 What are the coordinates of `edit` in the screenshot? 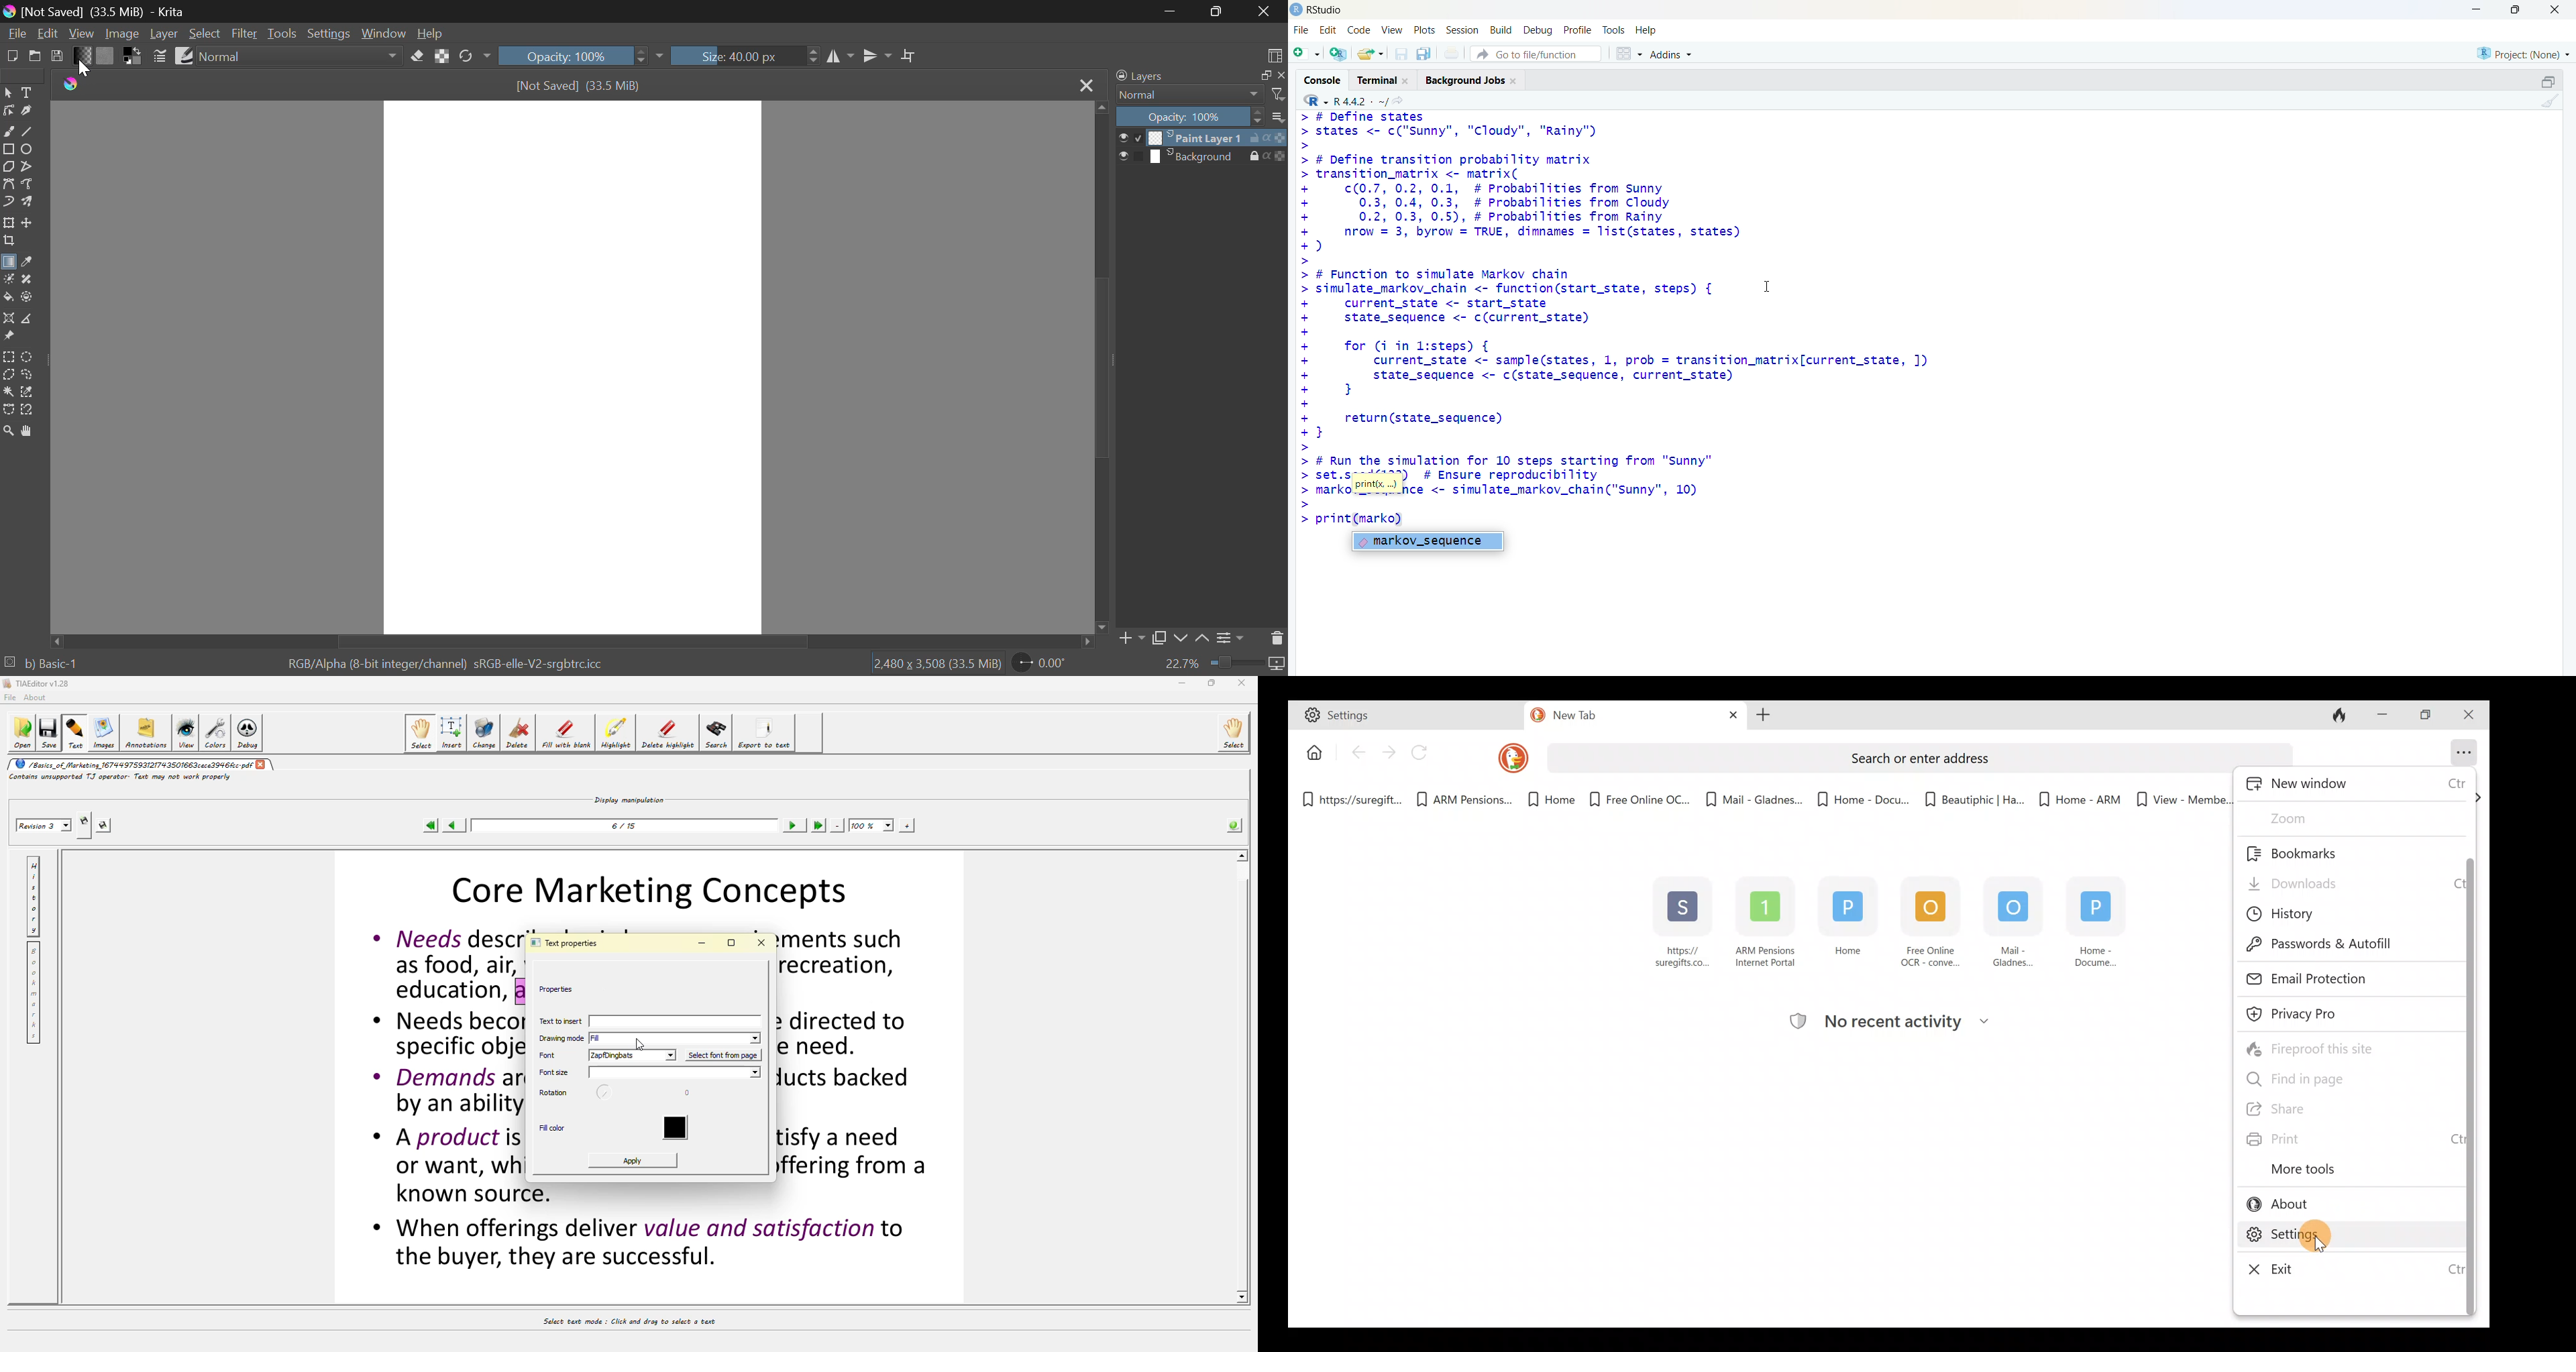 It's located at (1329, 28).